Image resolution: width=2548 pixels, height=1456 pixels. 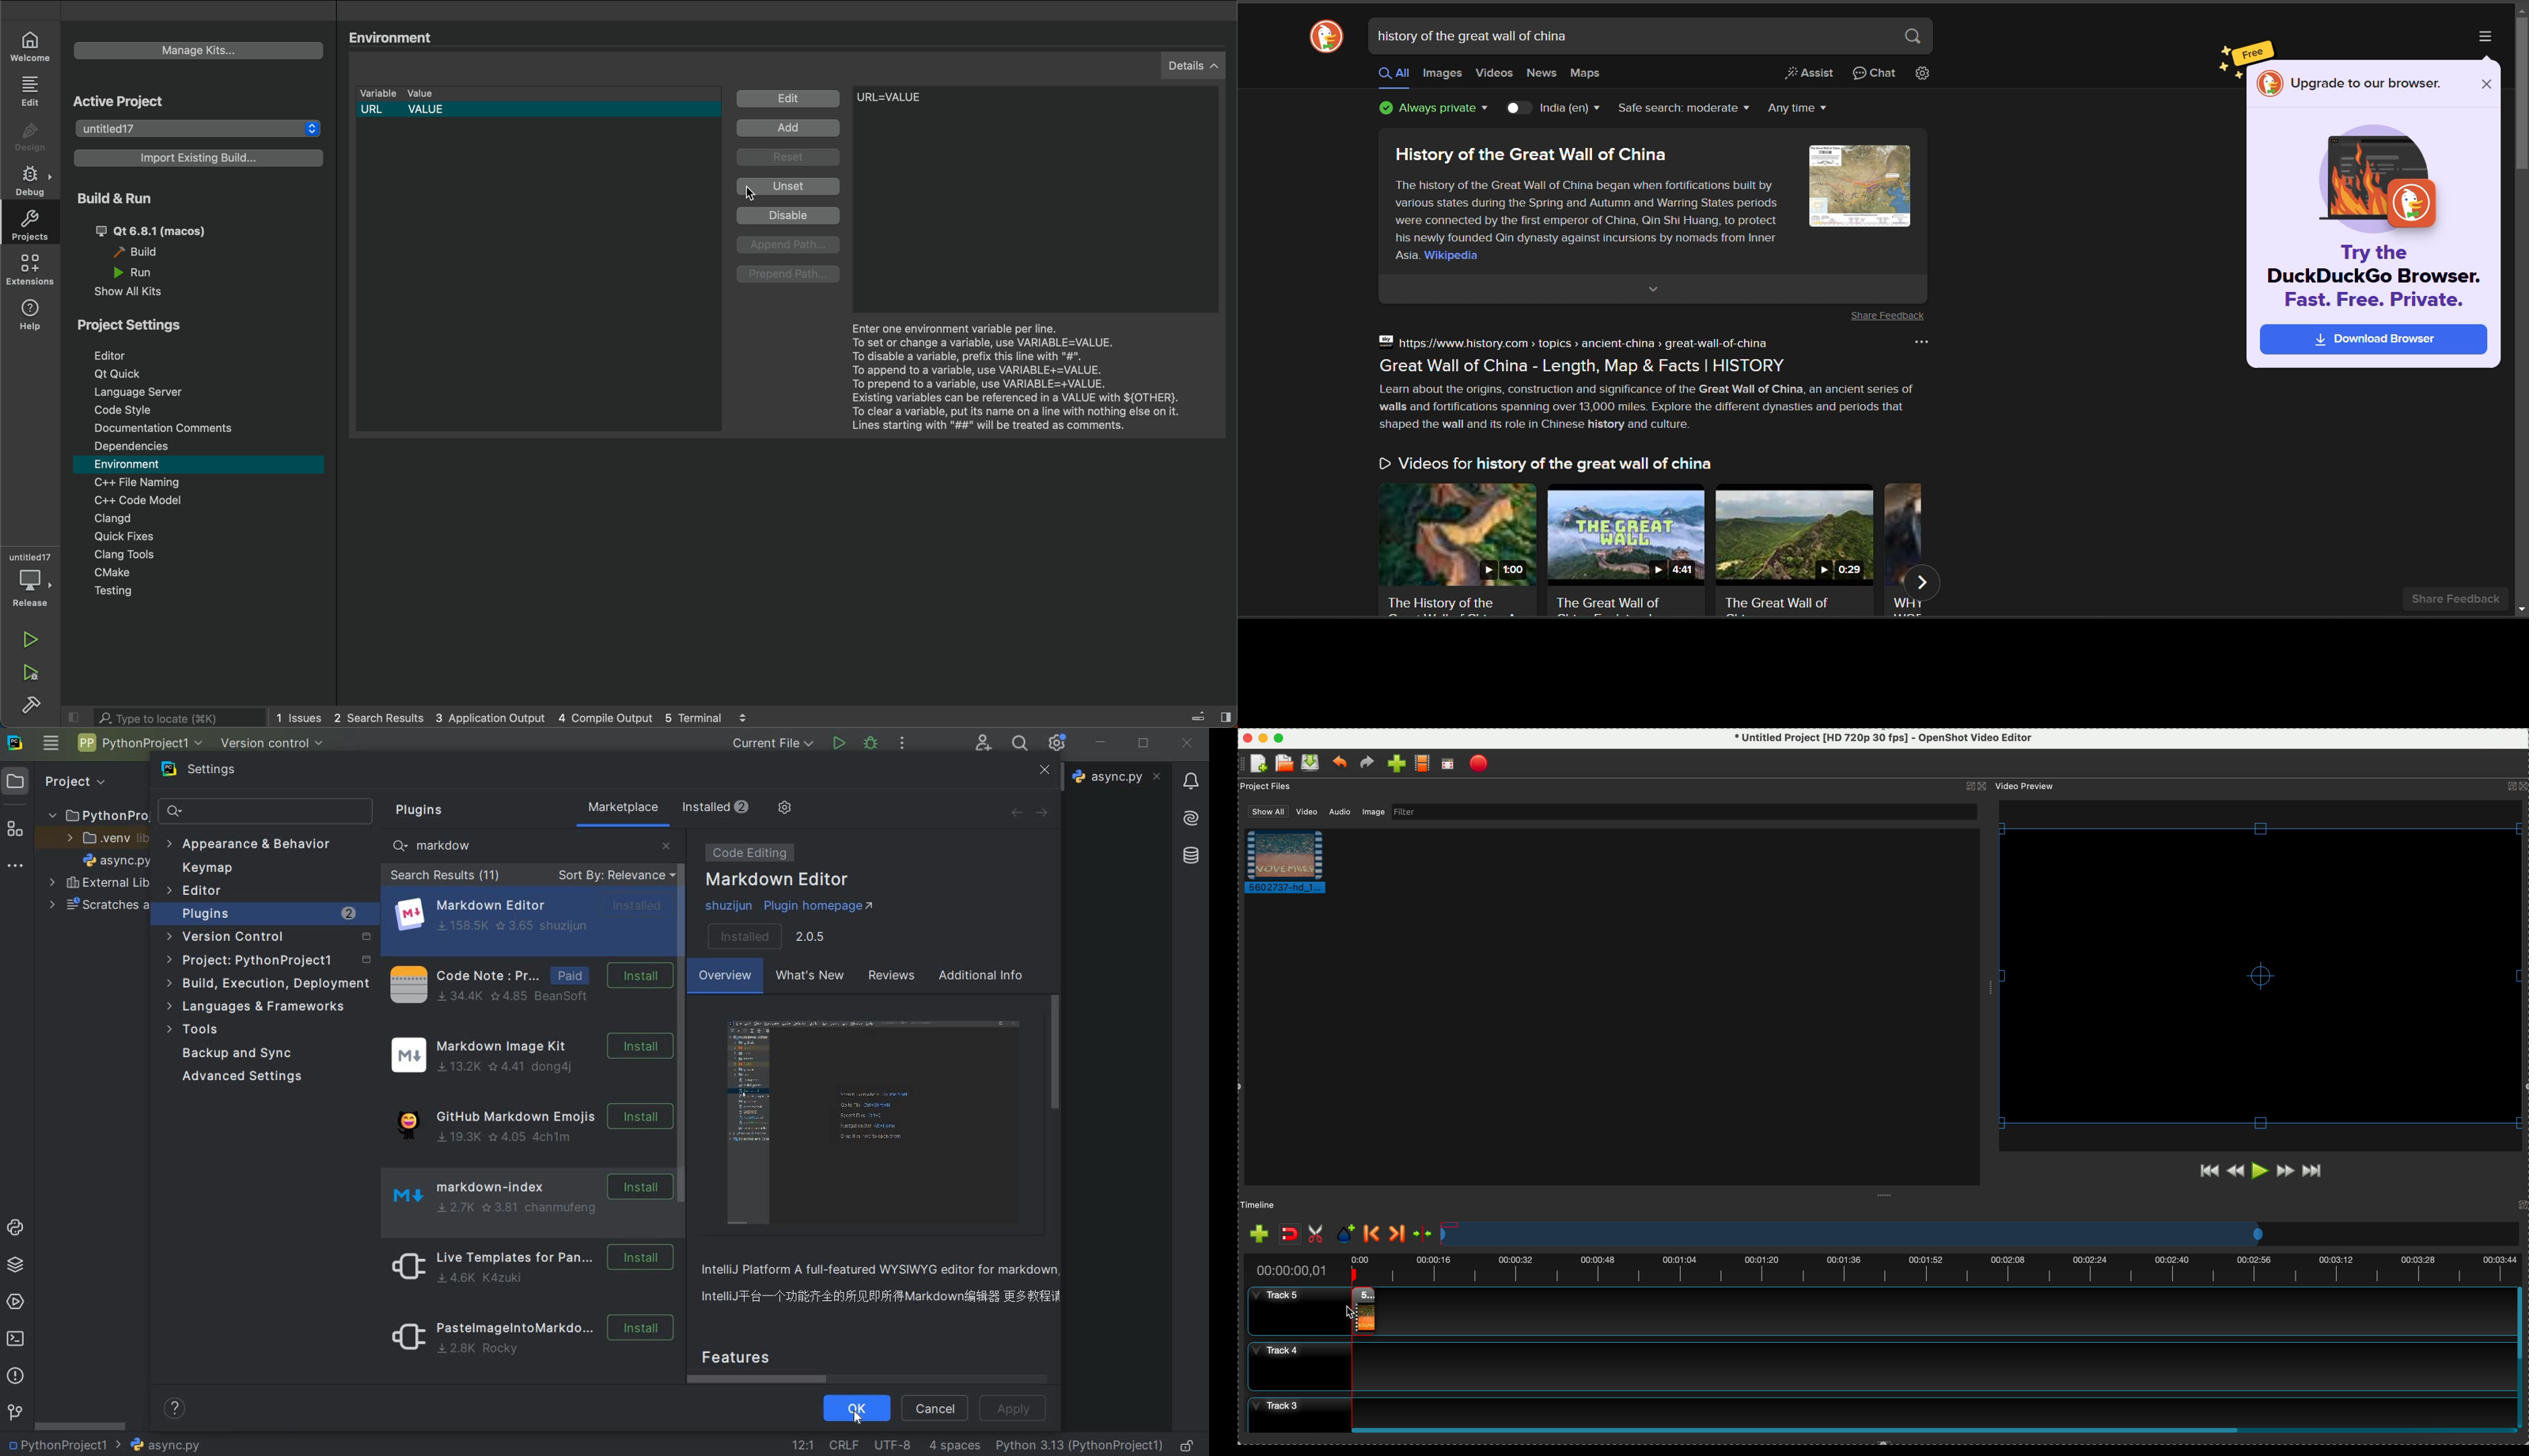 What do you see at coordinates (100, 882) in the screenshot?
I see `external libraries` at bounding box center [100, 882].